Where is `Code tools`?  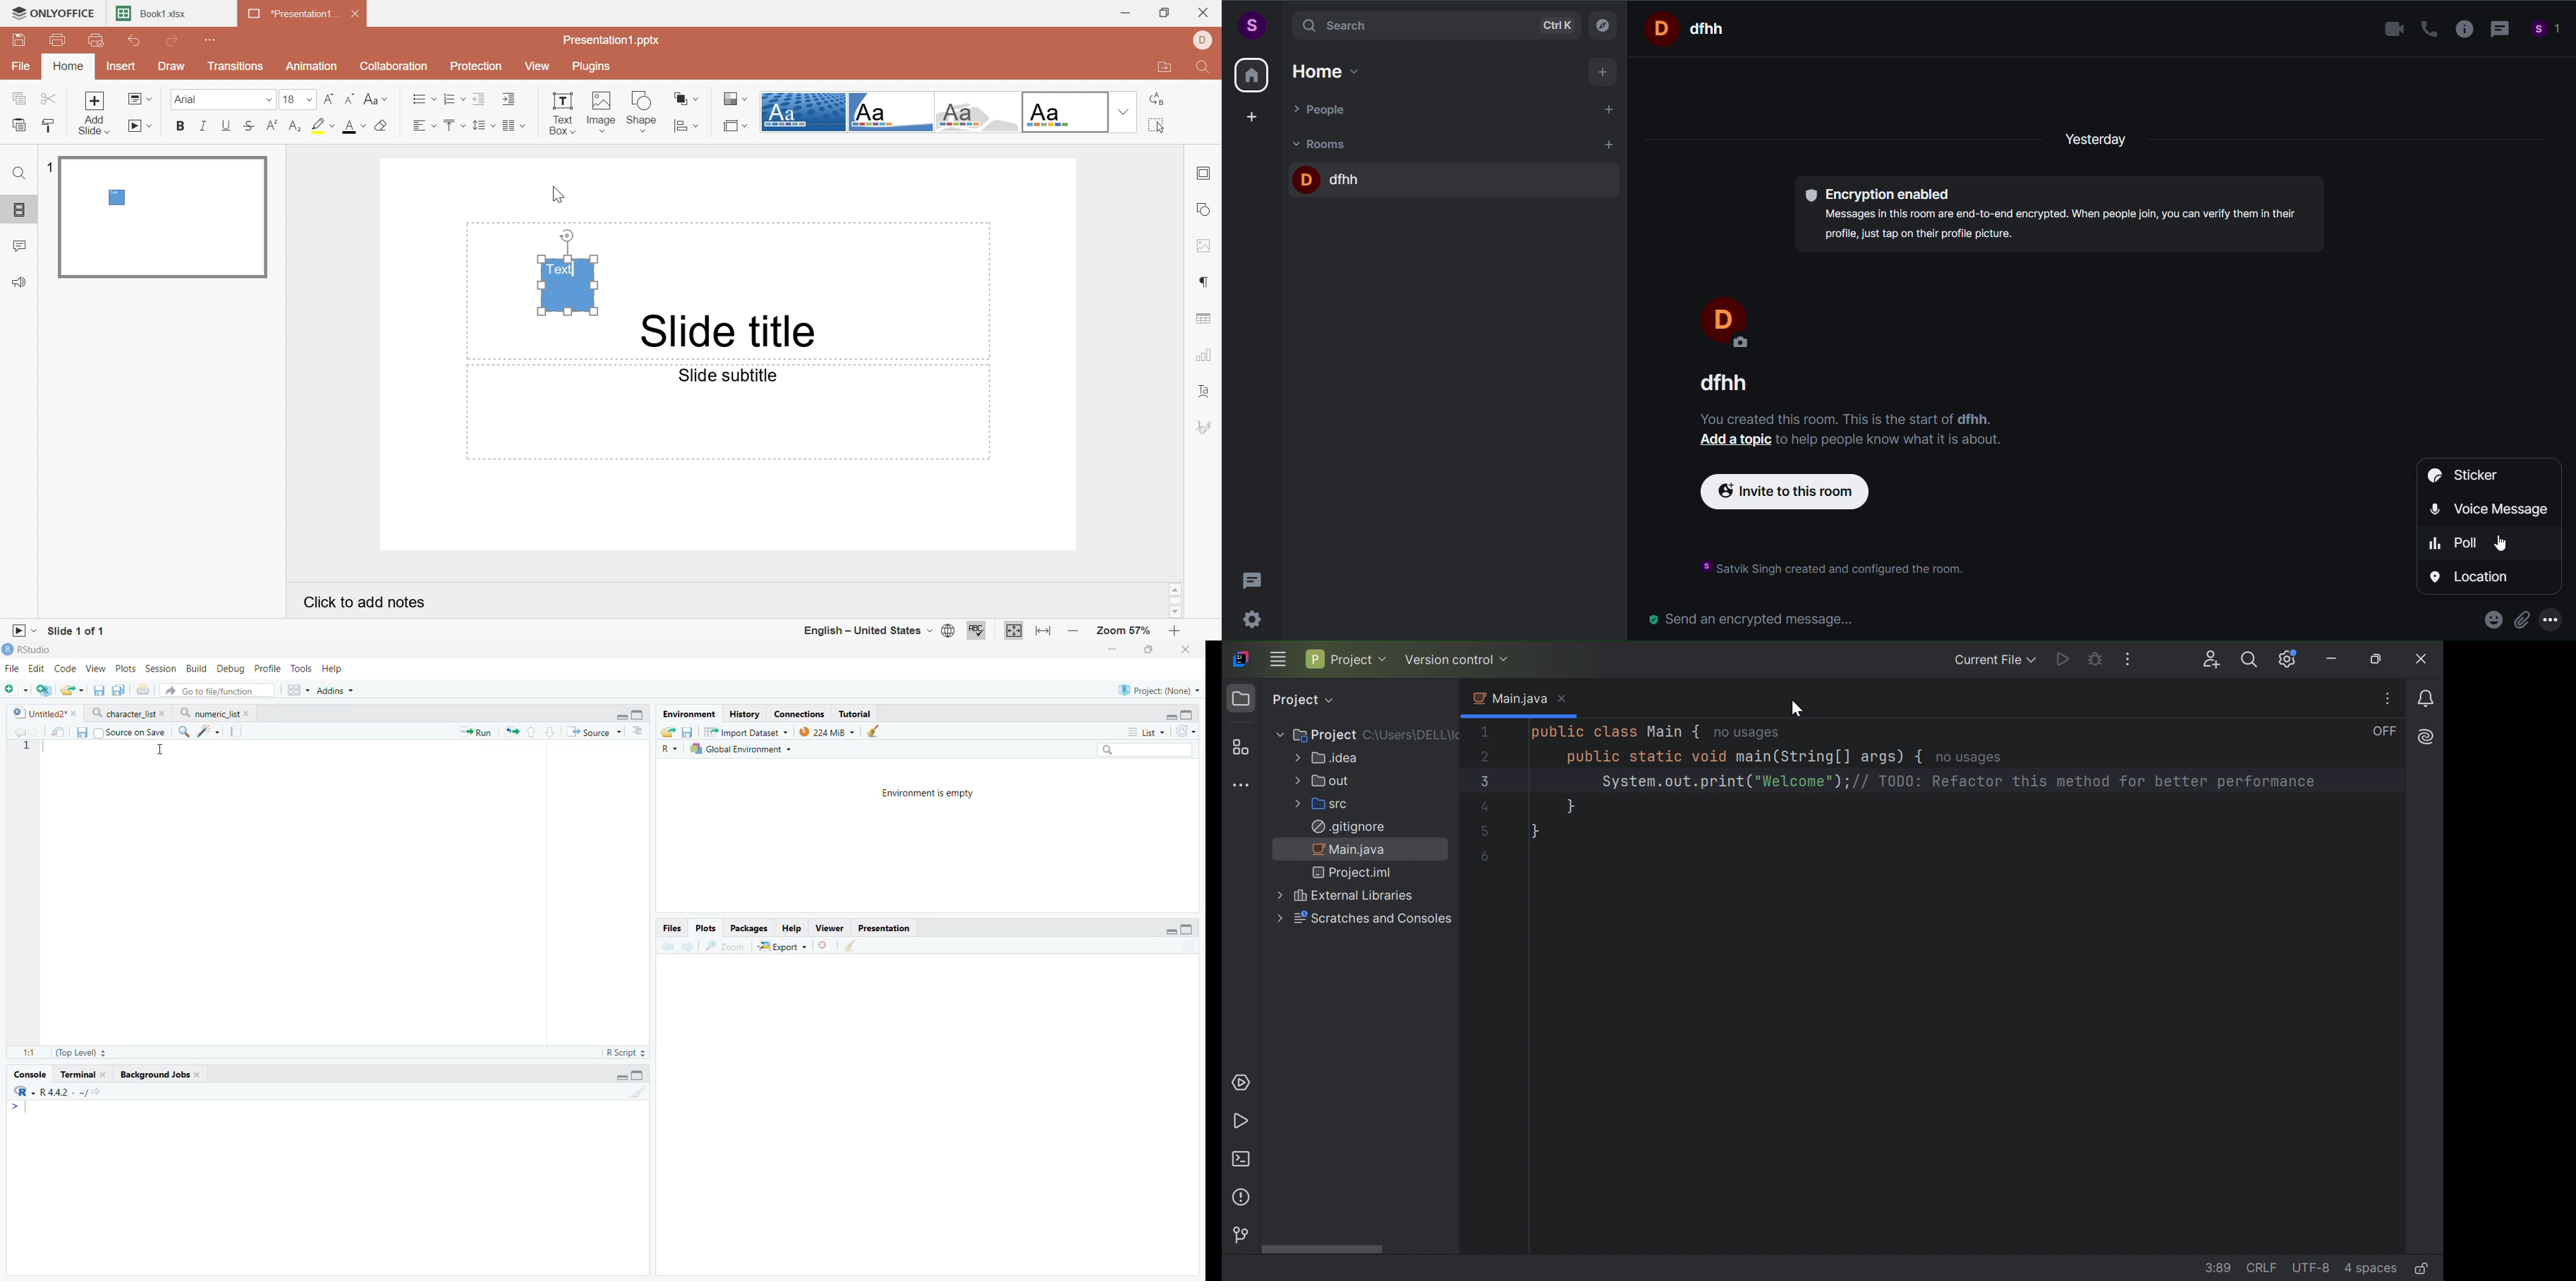 Code tools is located at coordinates (208, 732).